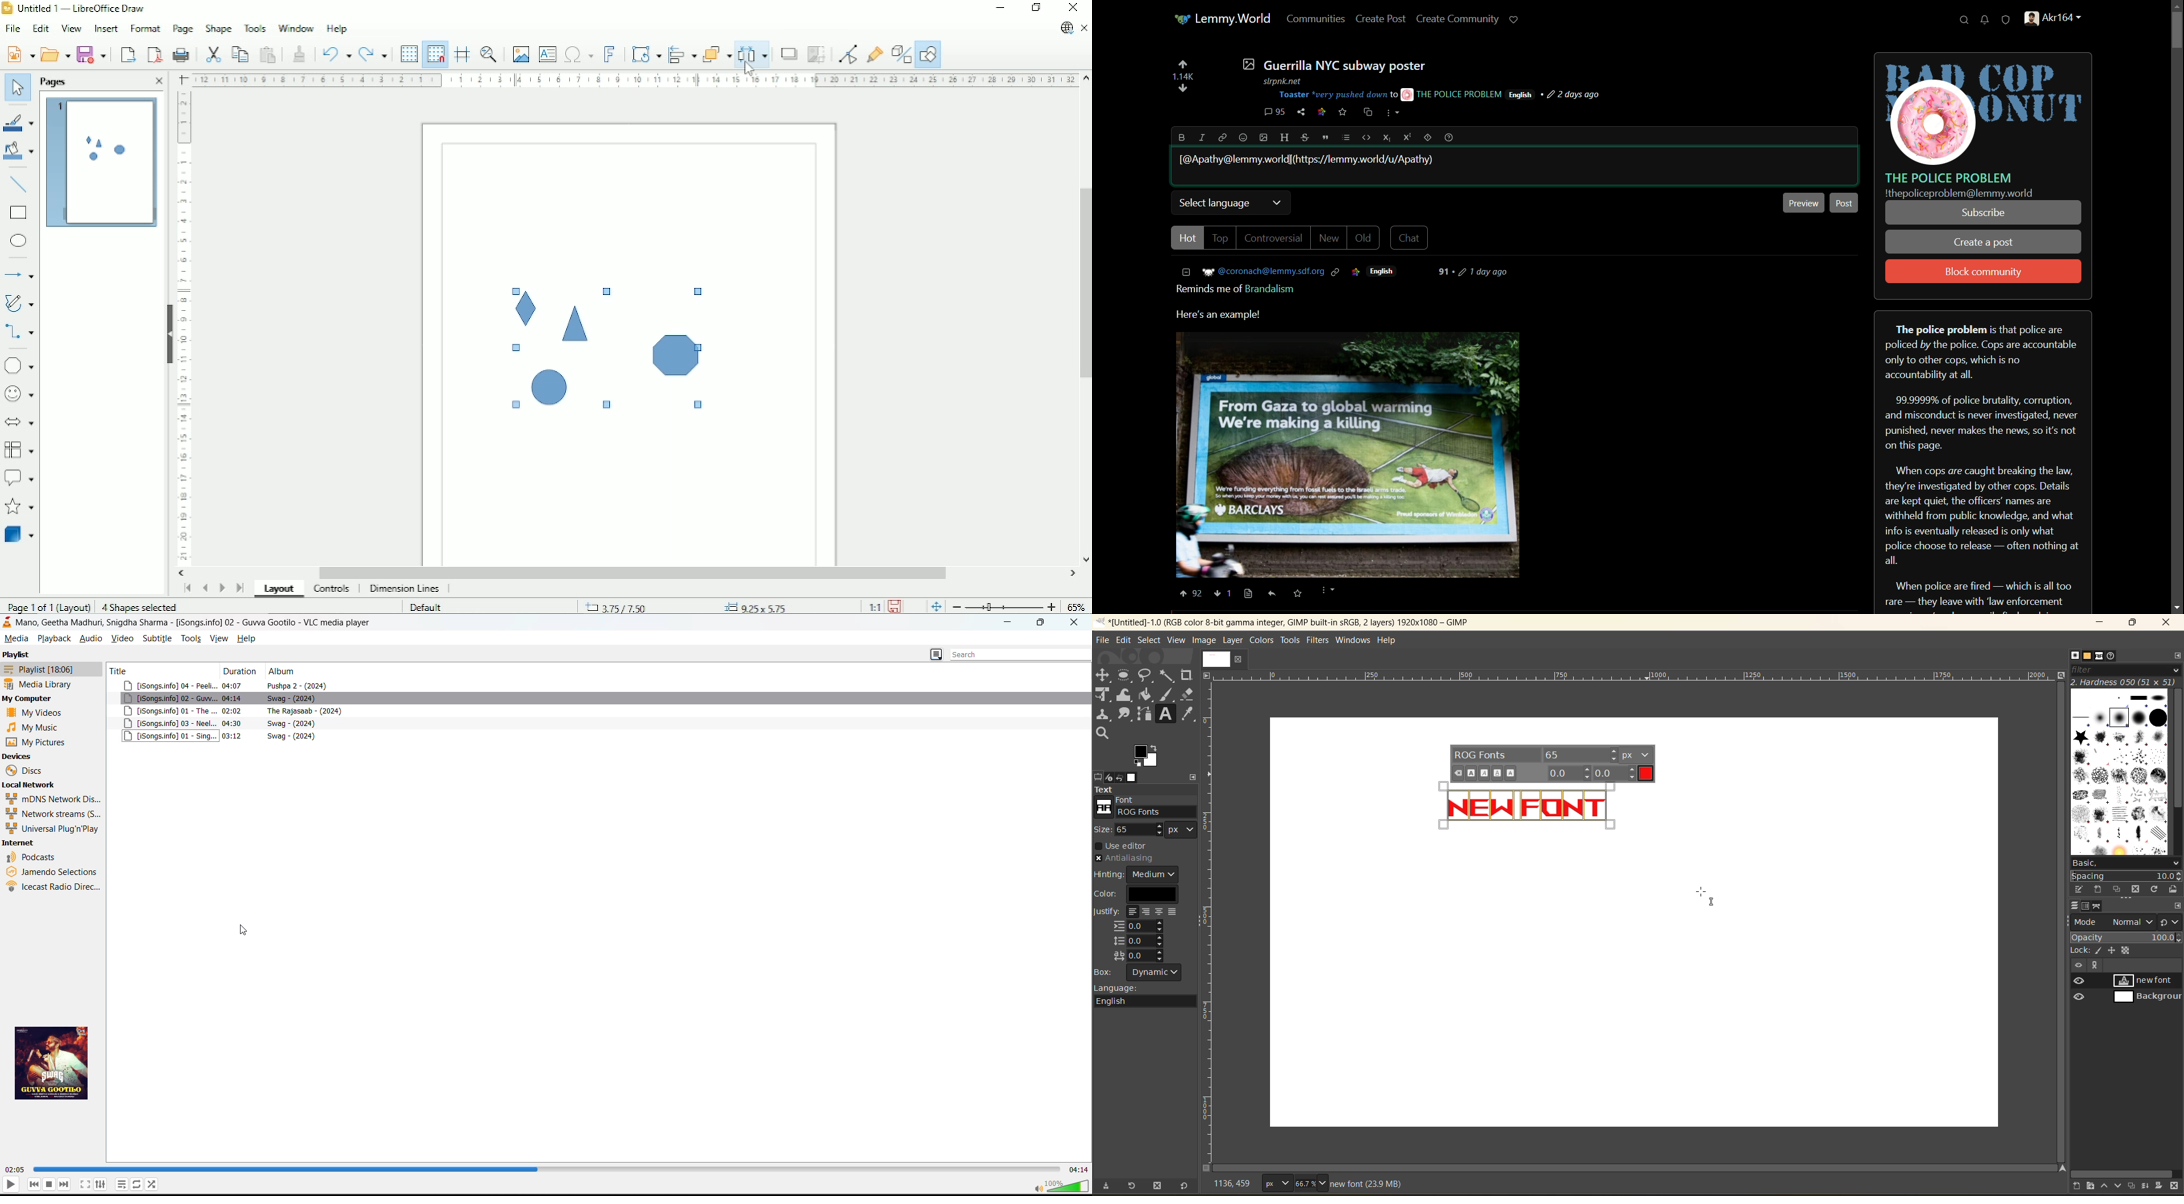  Describe the element at coordinates (2119, 889) in the screenshot. I see `duplicate this brush` at that location.